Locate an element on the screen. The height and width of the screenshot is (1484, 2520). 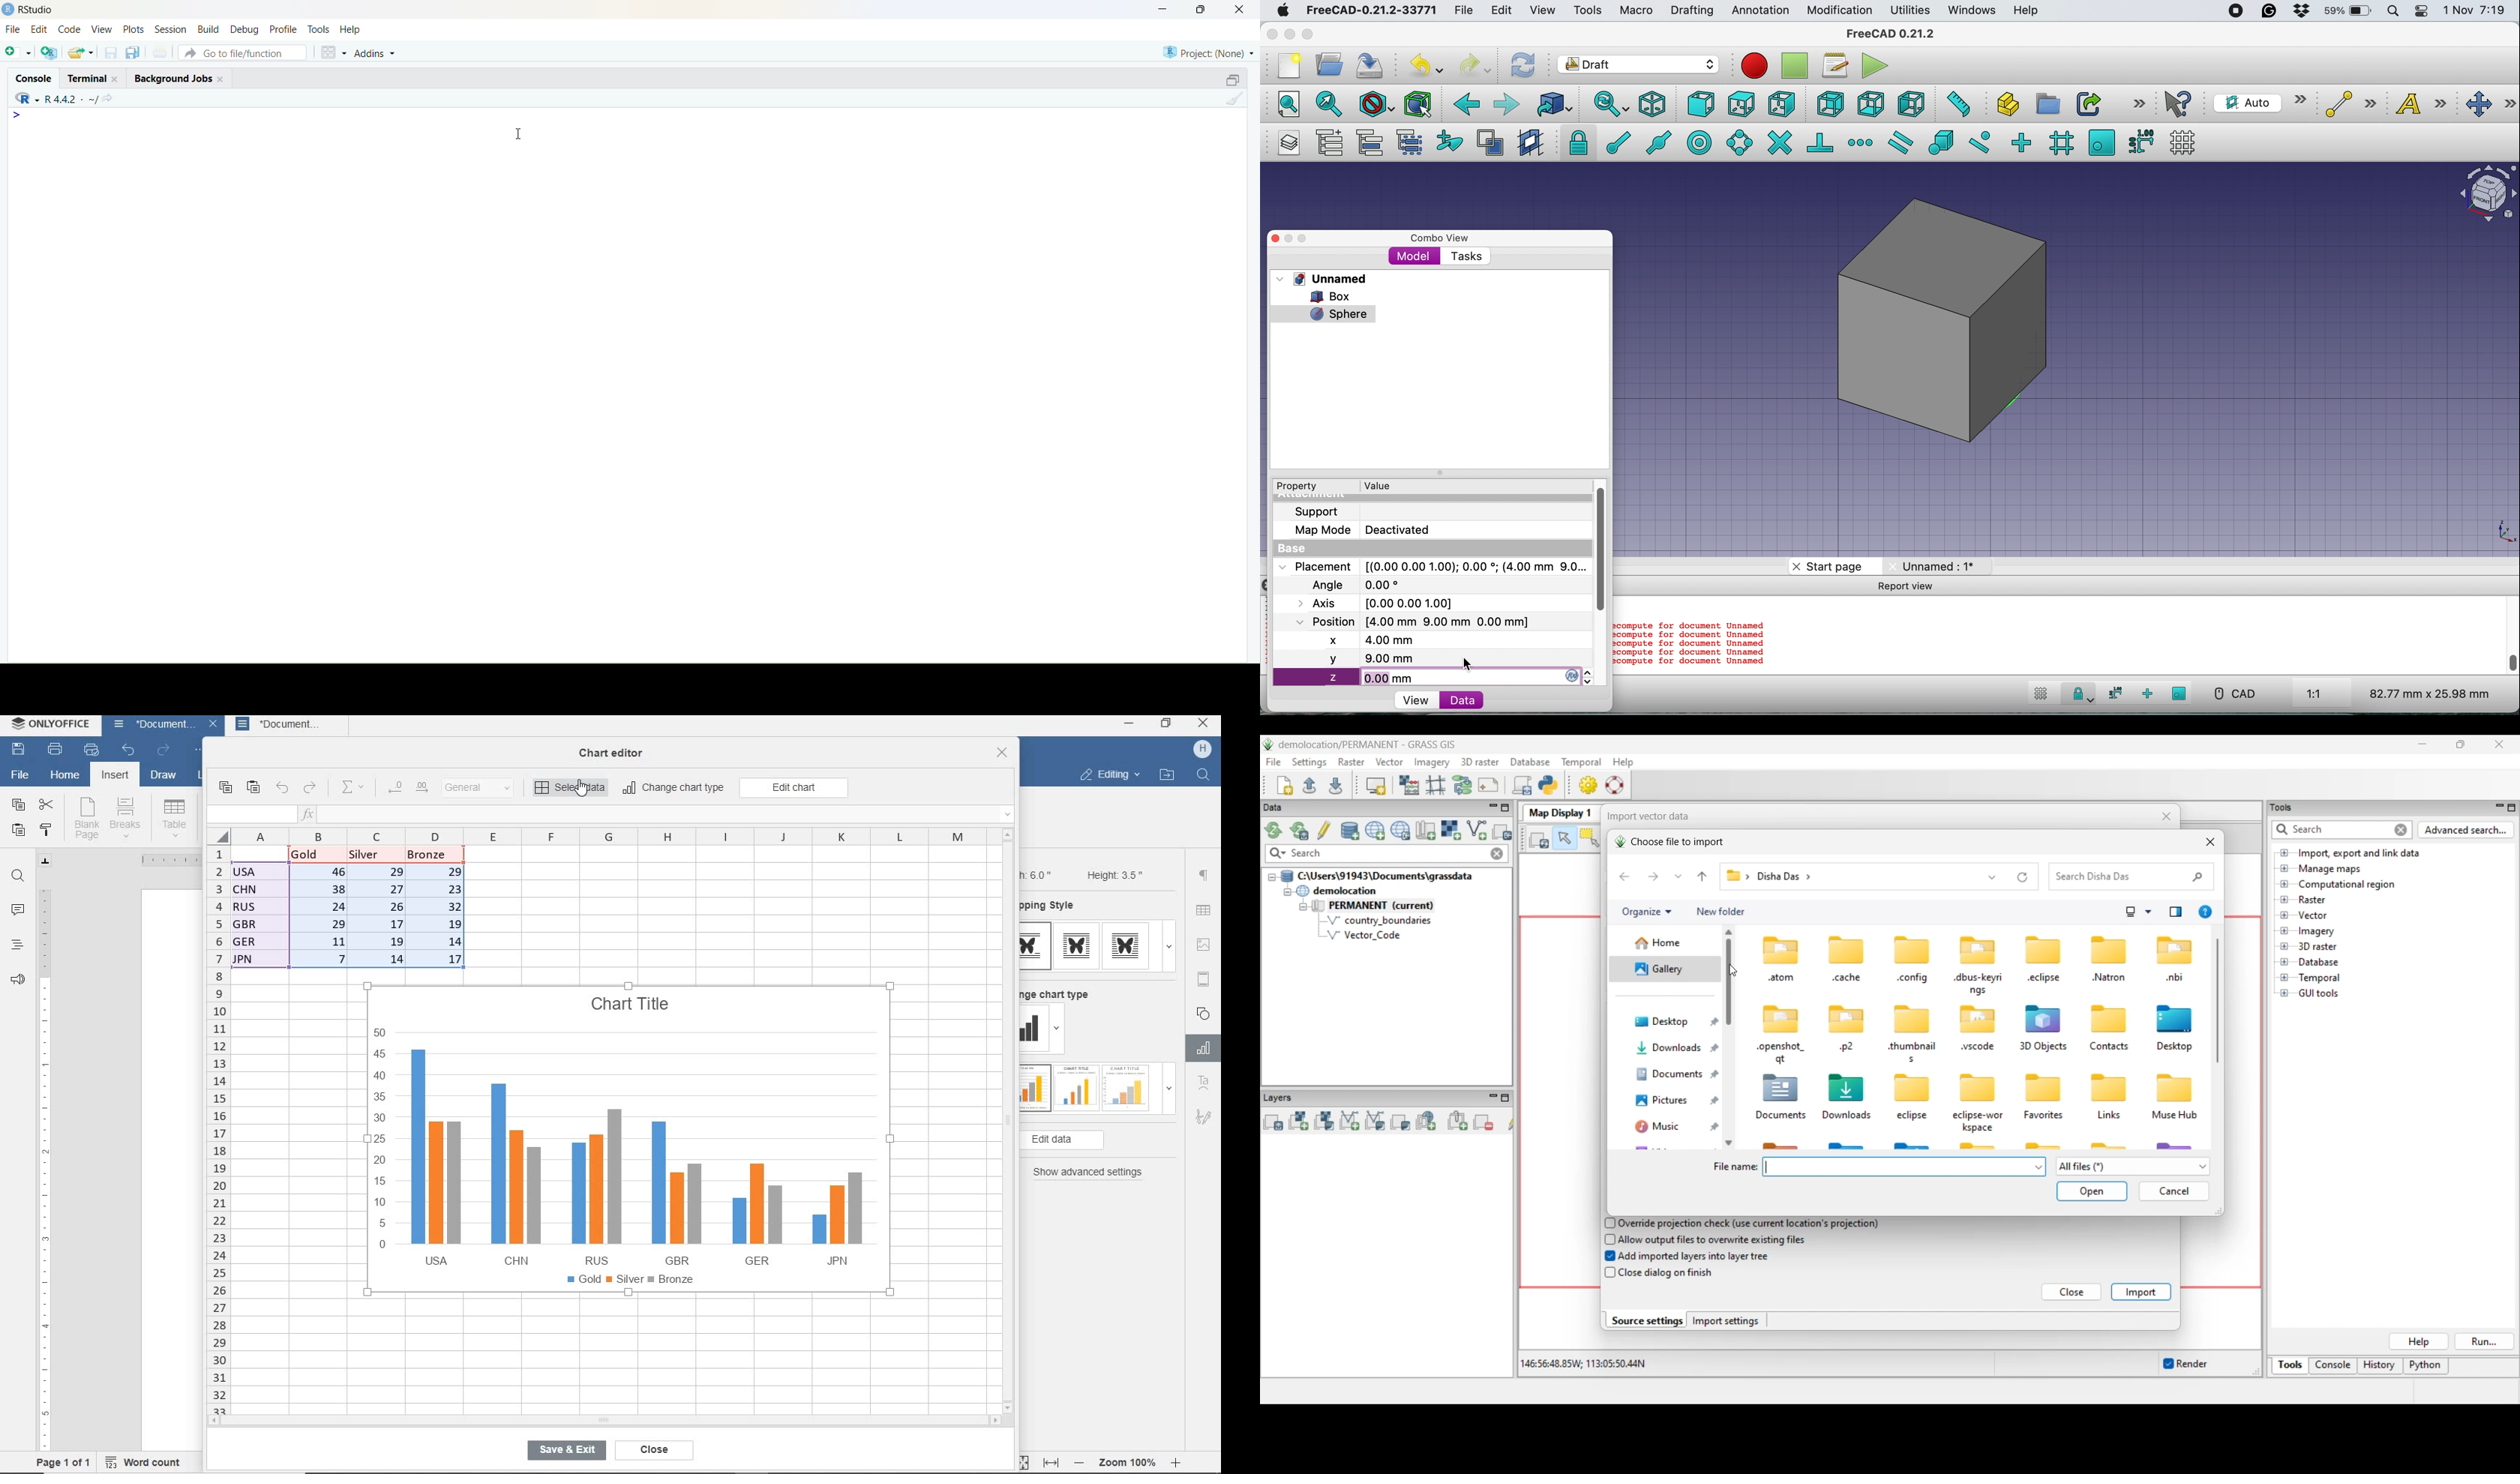
dropdown is located at coordinates (1059, 1031).